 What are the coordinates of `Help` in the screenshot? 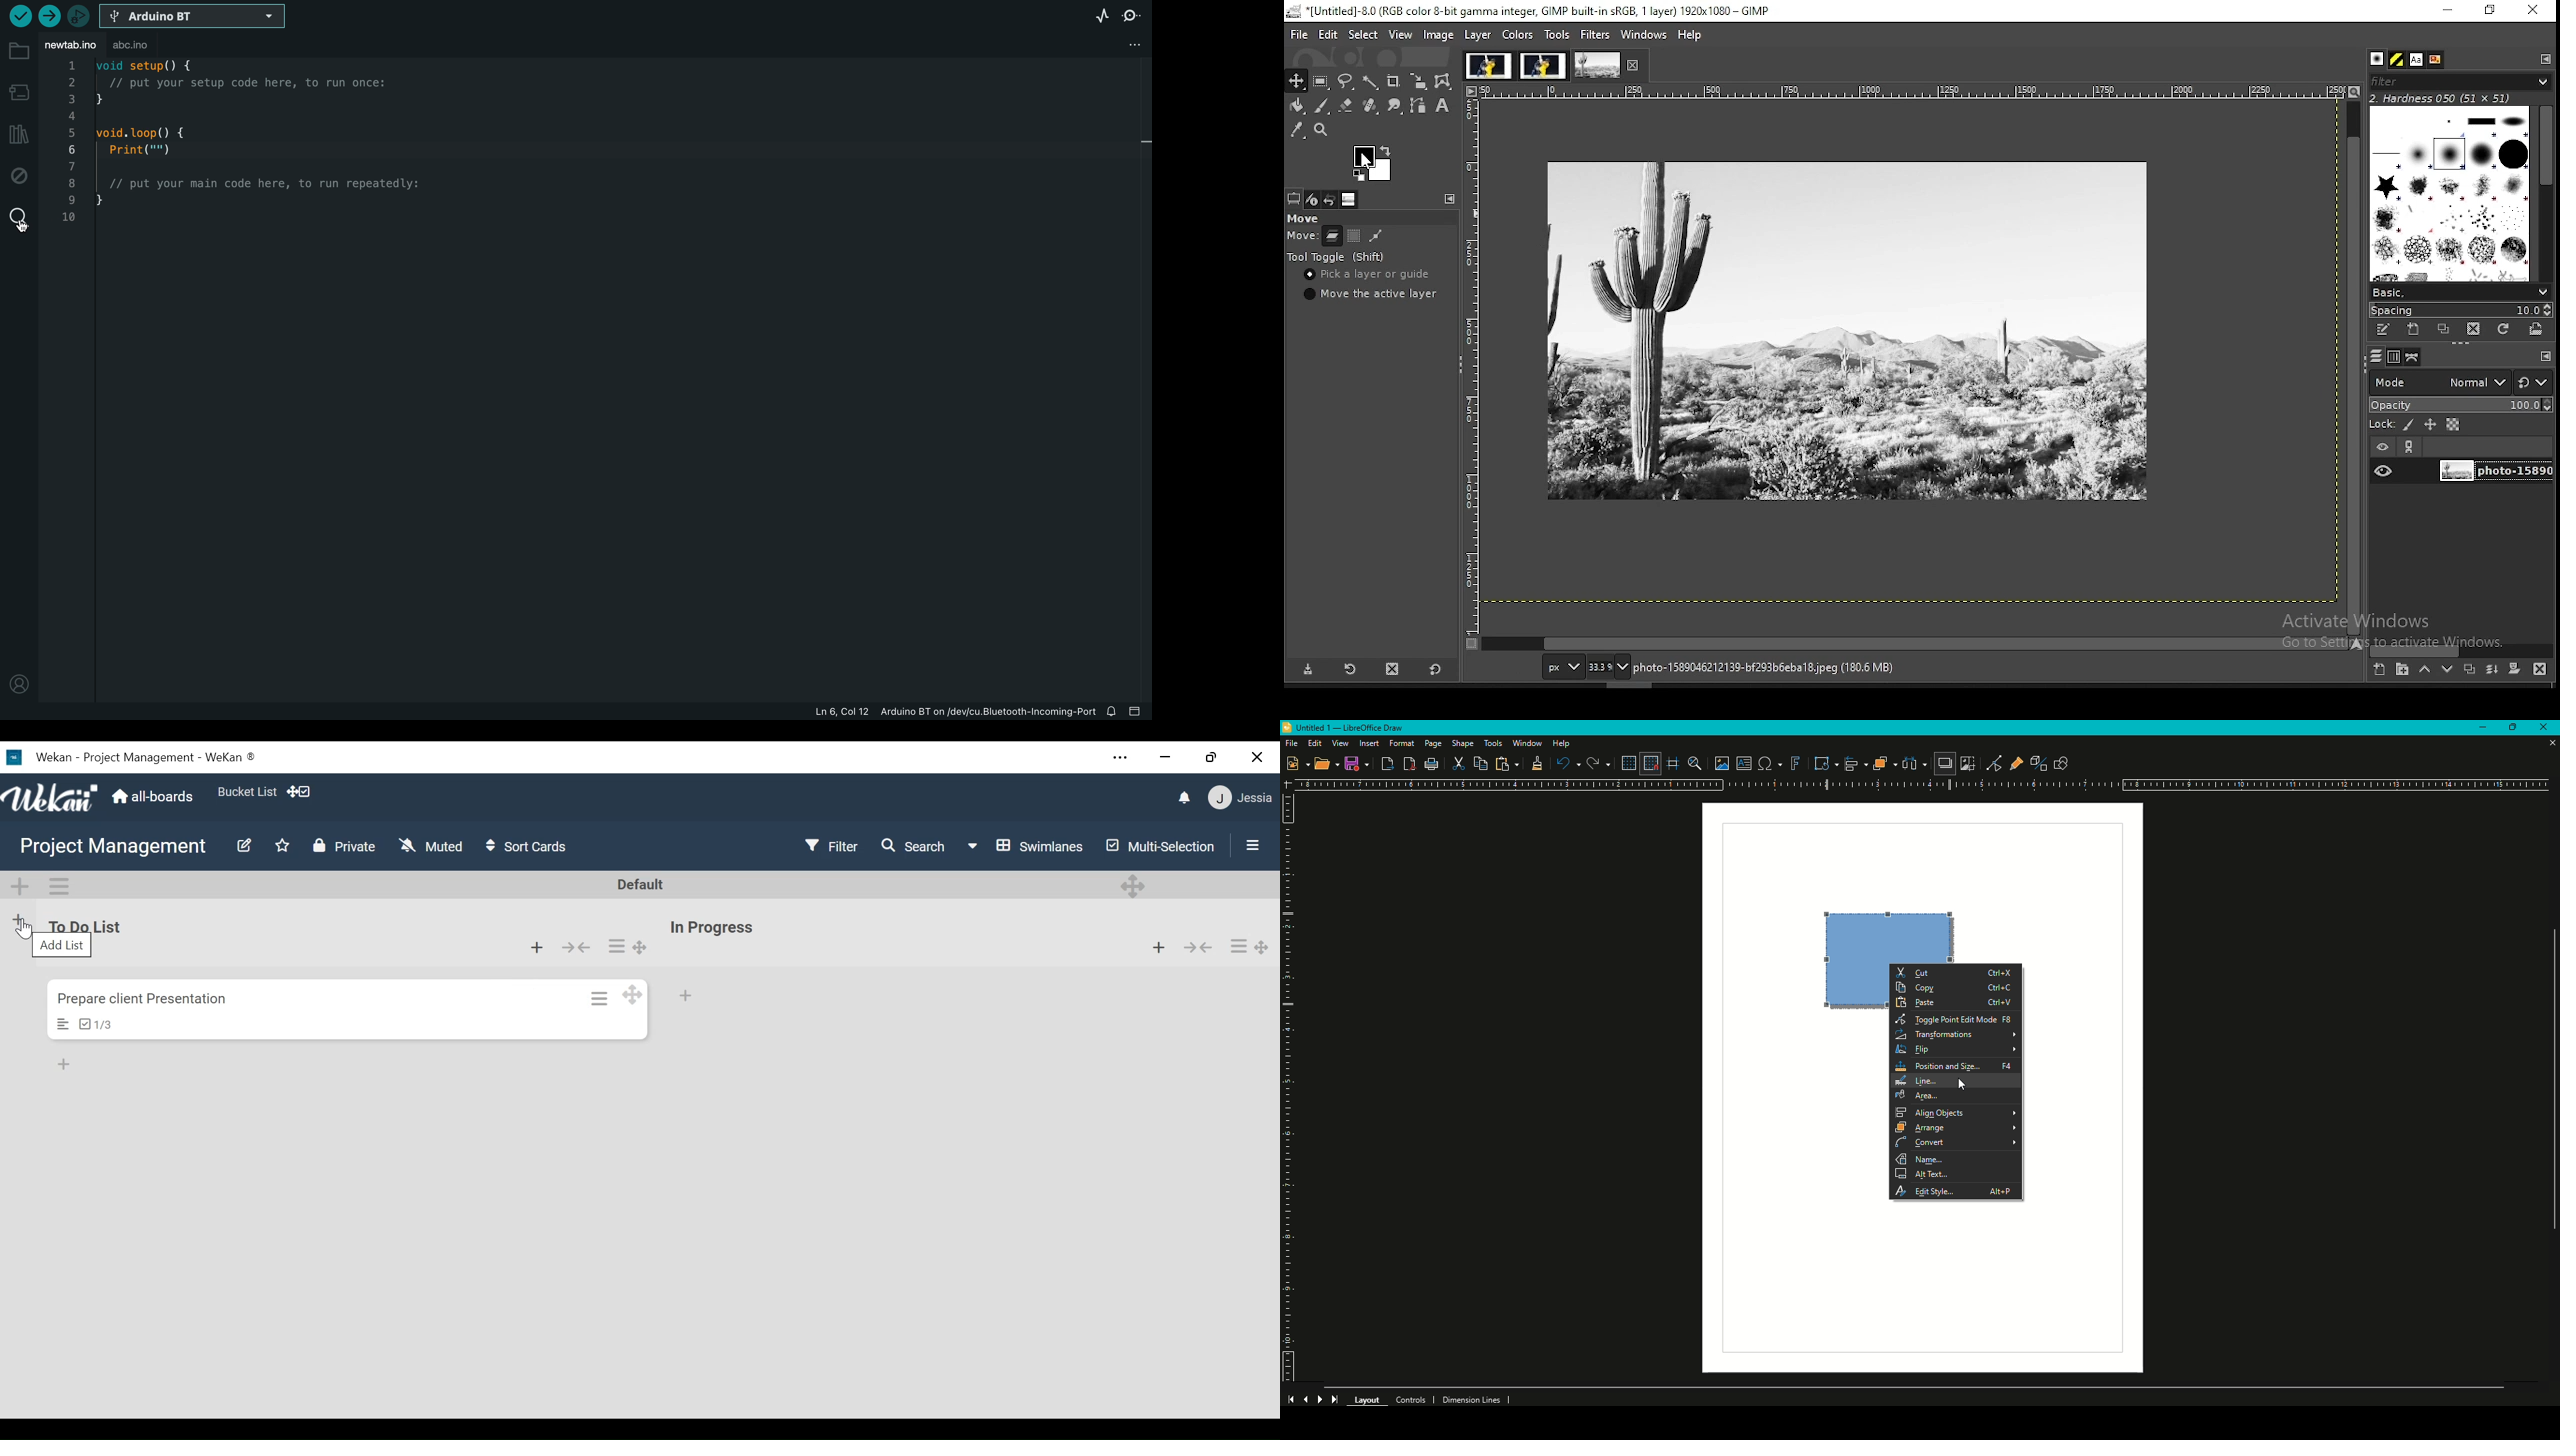 It's located at (1563, 743).